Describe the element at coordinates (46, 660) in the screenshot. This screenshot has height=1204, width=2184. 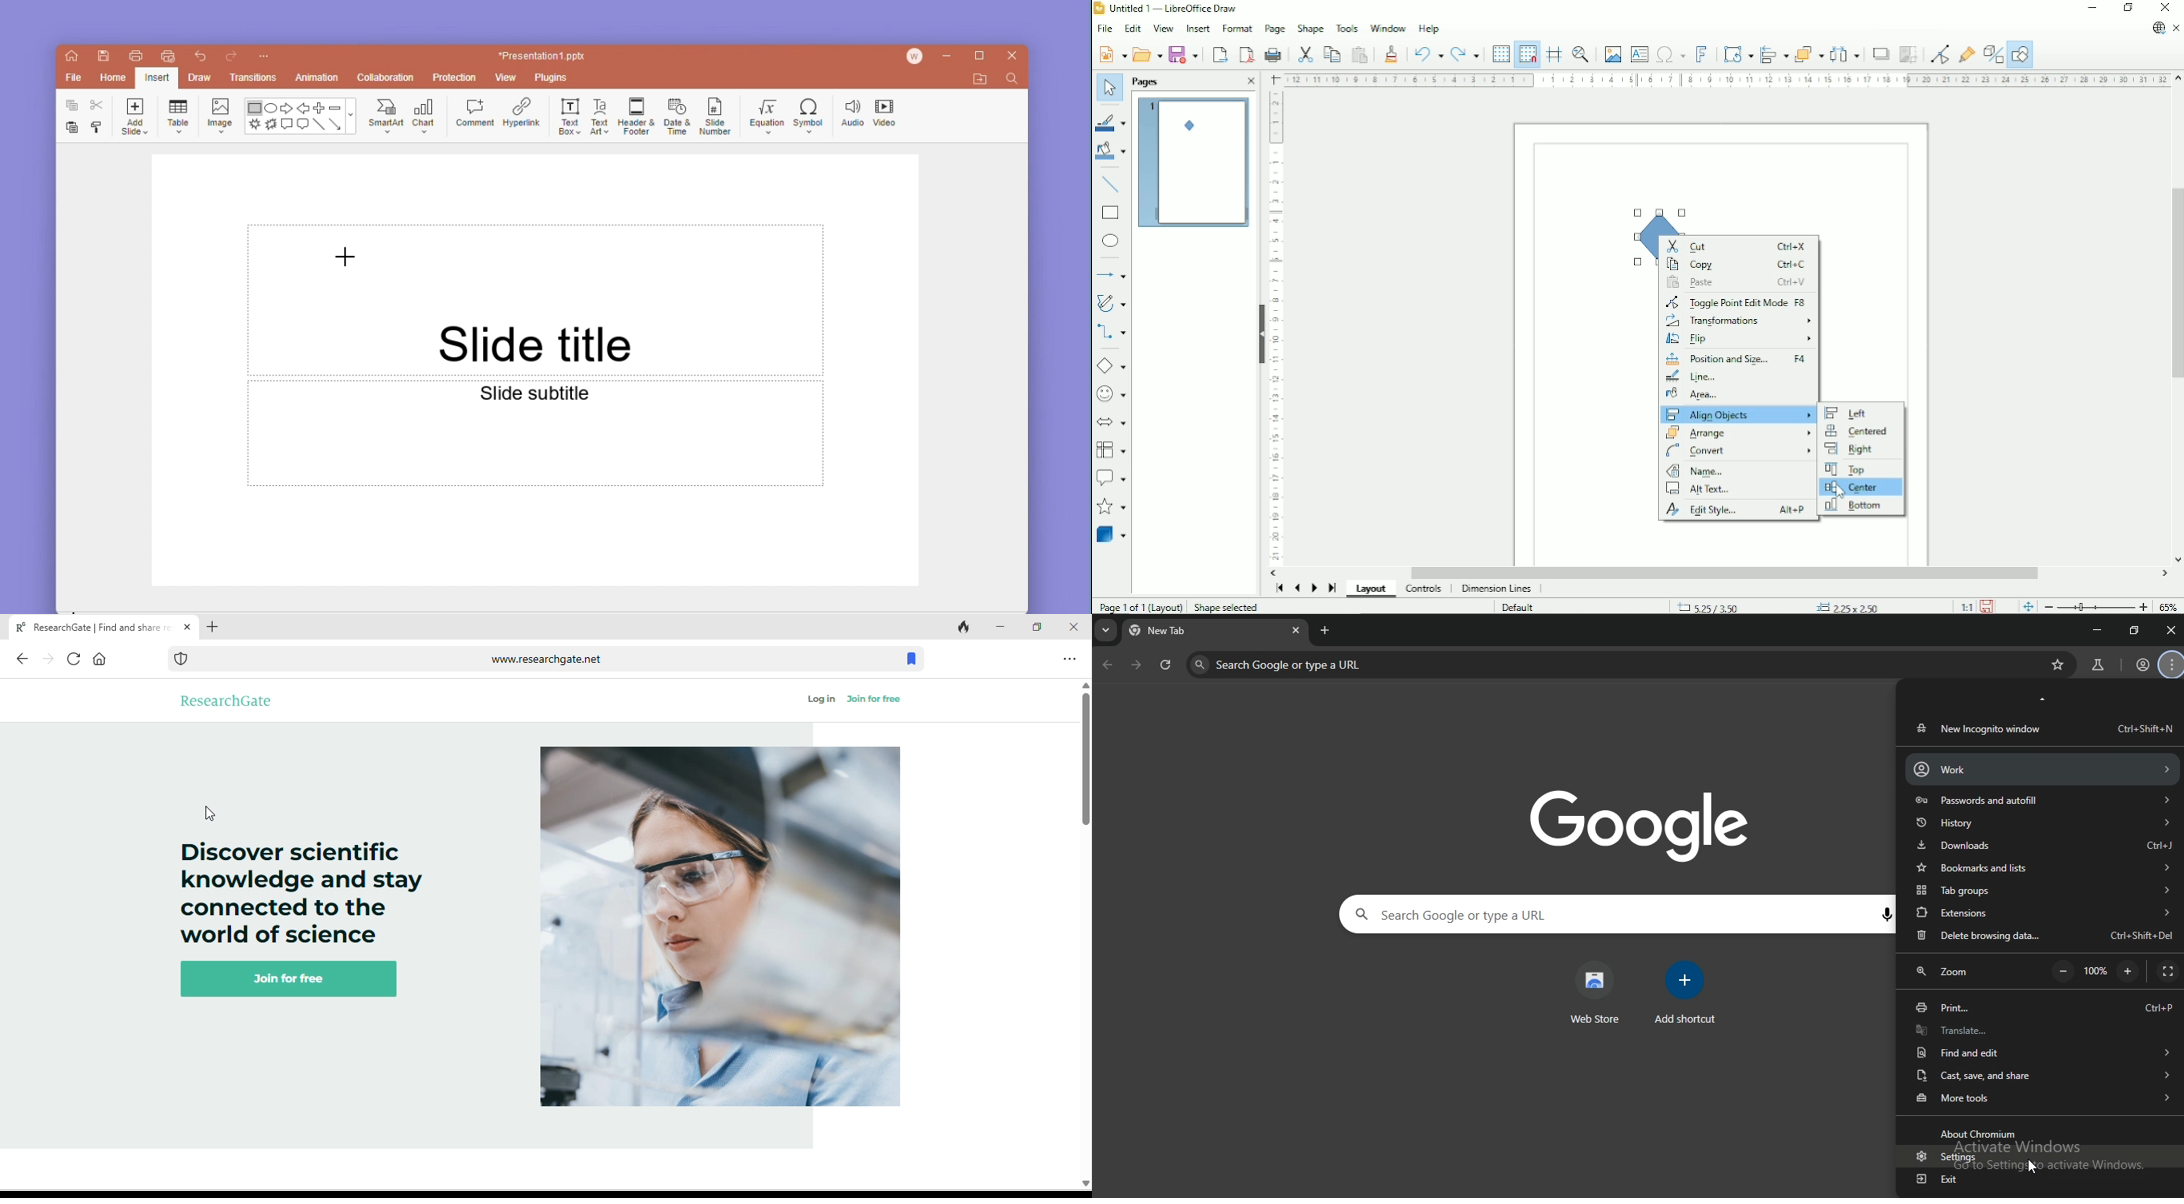
I see `forward` at that location.